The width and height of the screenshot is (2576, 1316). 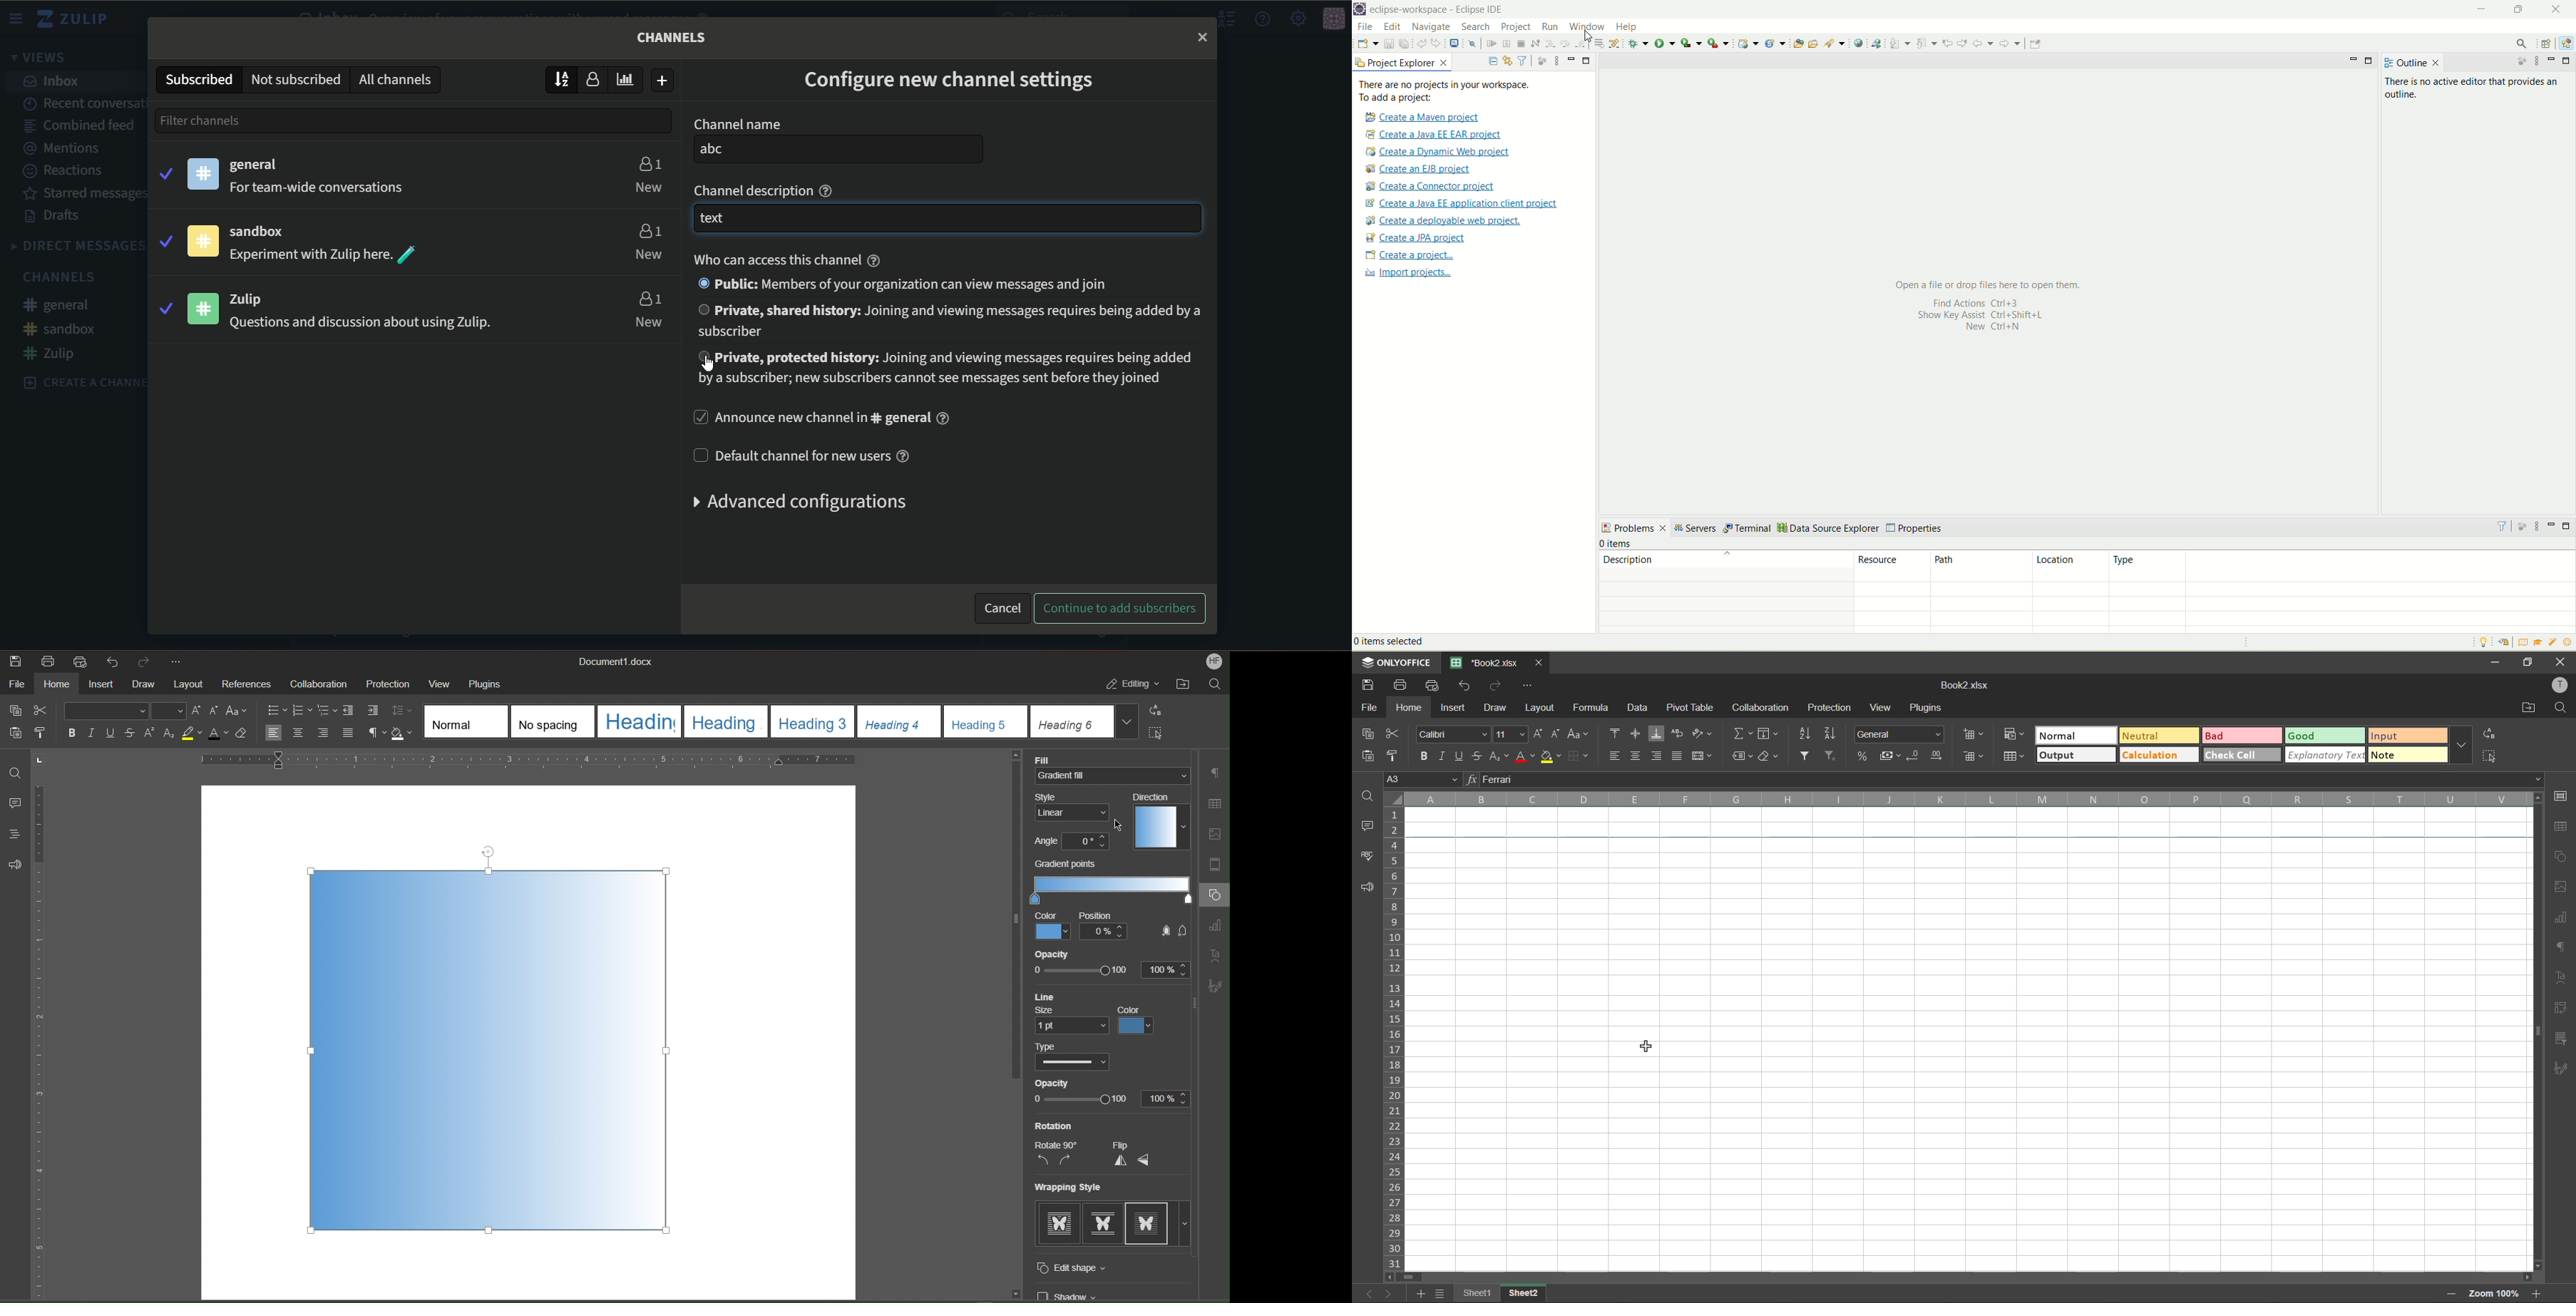 What do you see at coordinates (2528, 707) in the screenshot?
I see `open location` at bounding box center [2528, 707].